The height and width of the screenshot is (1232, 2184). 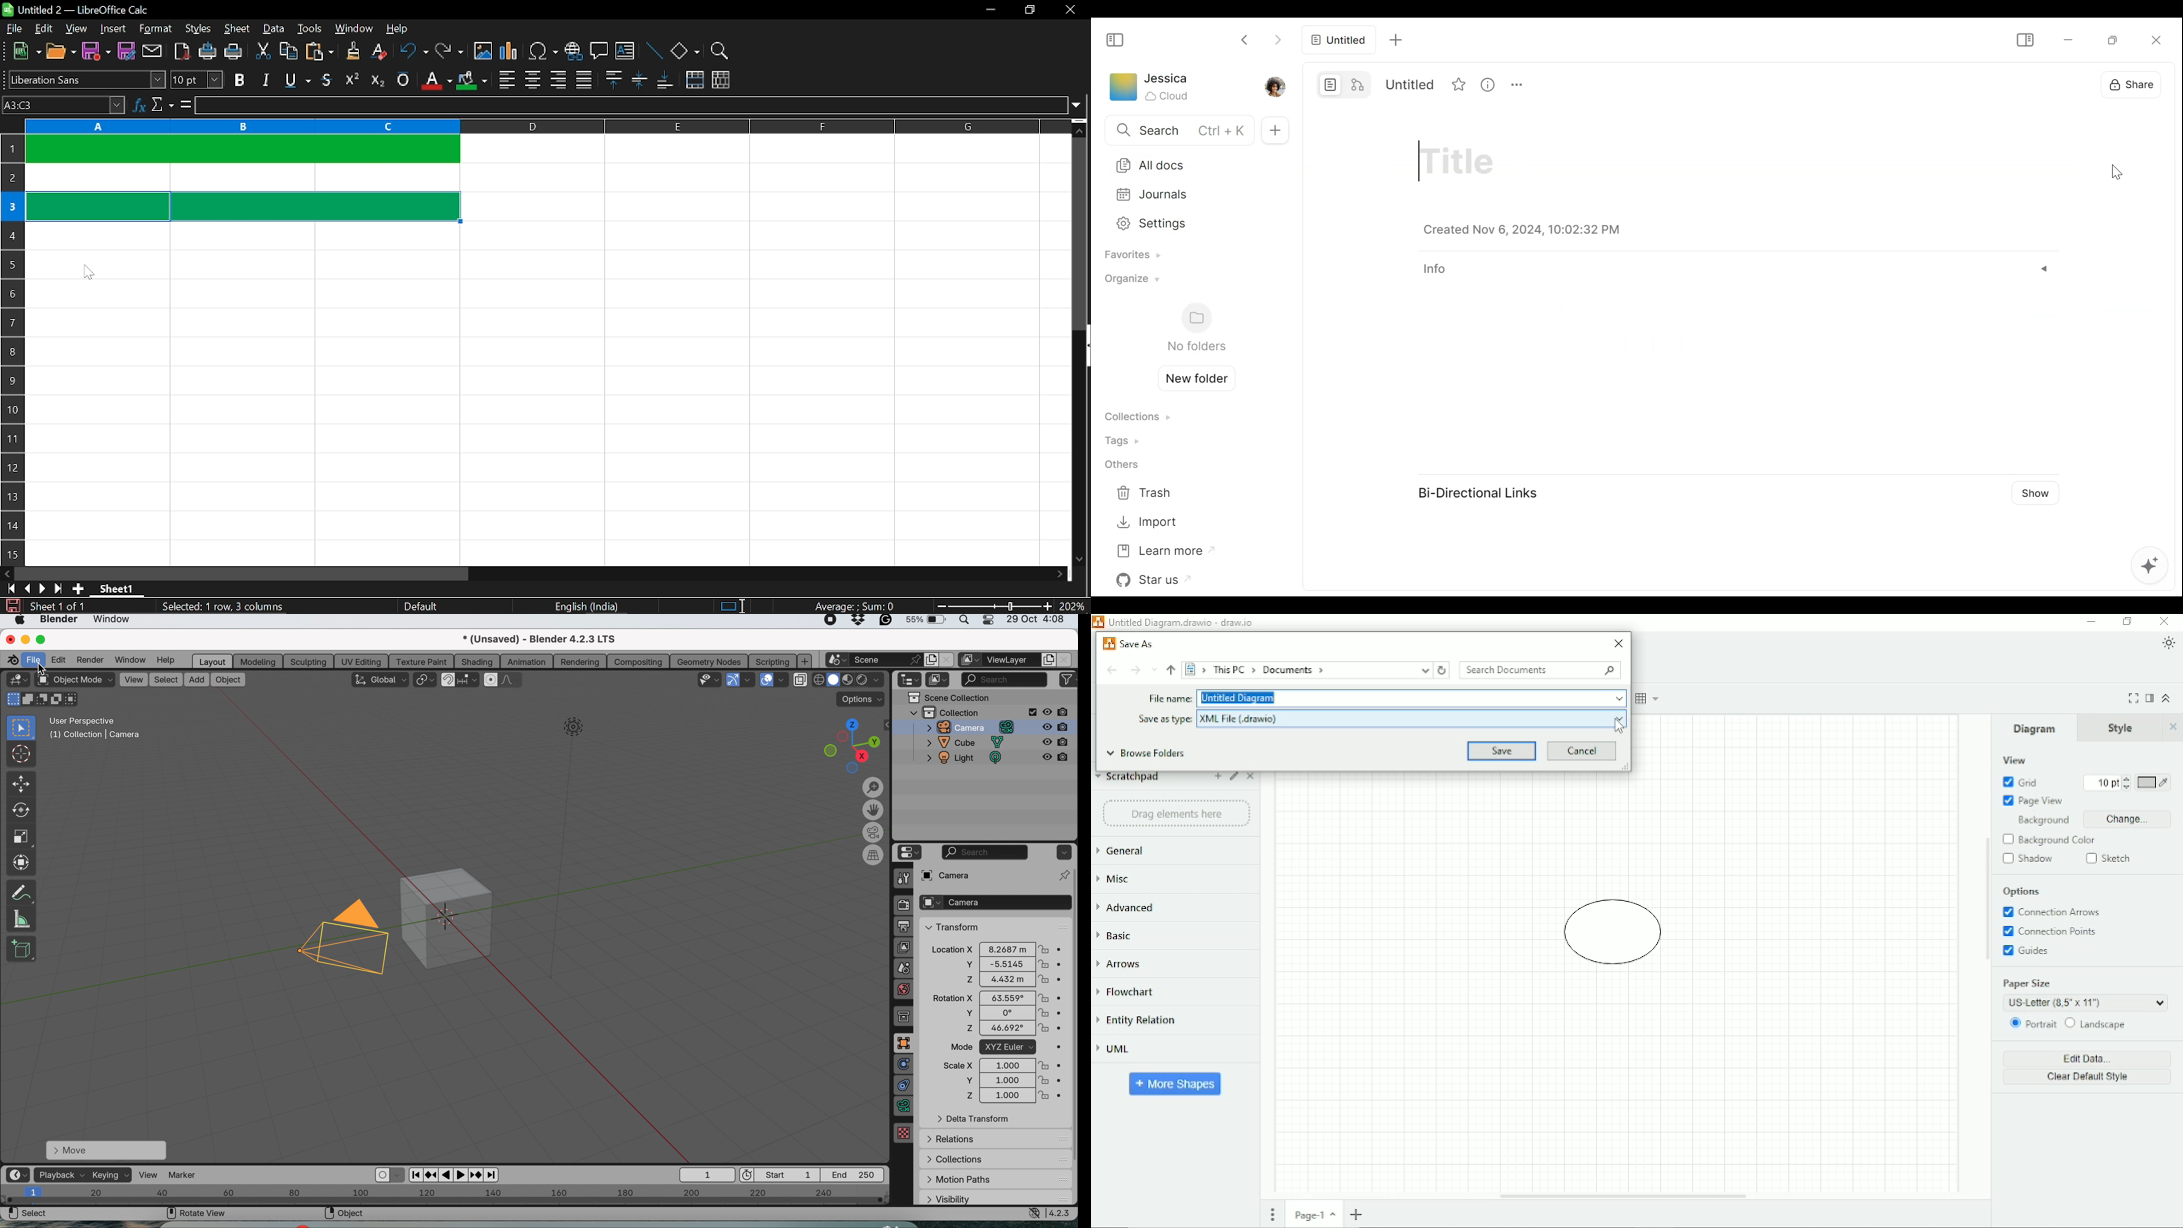 What do you see at coordinates (435, 80) in the screenshot?
I see `text color` at bounding box center [435, 80].